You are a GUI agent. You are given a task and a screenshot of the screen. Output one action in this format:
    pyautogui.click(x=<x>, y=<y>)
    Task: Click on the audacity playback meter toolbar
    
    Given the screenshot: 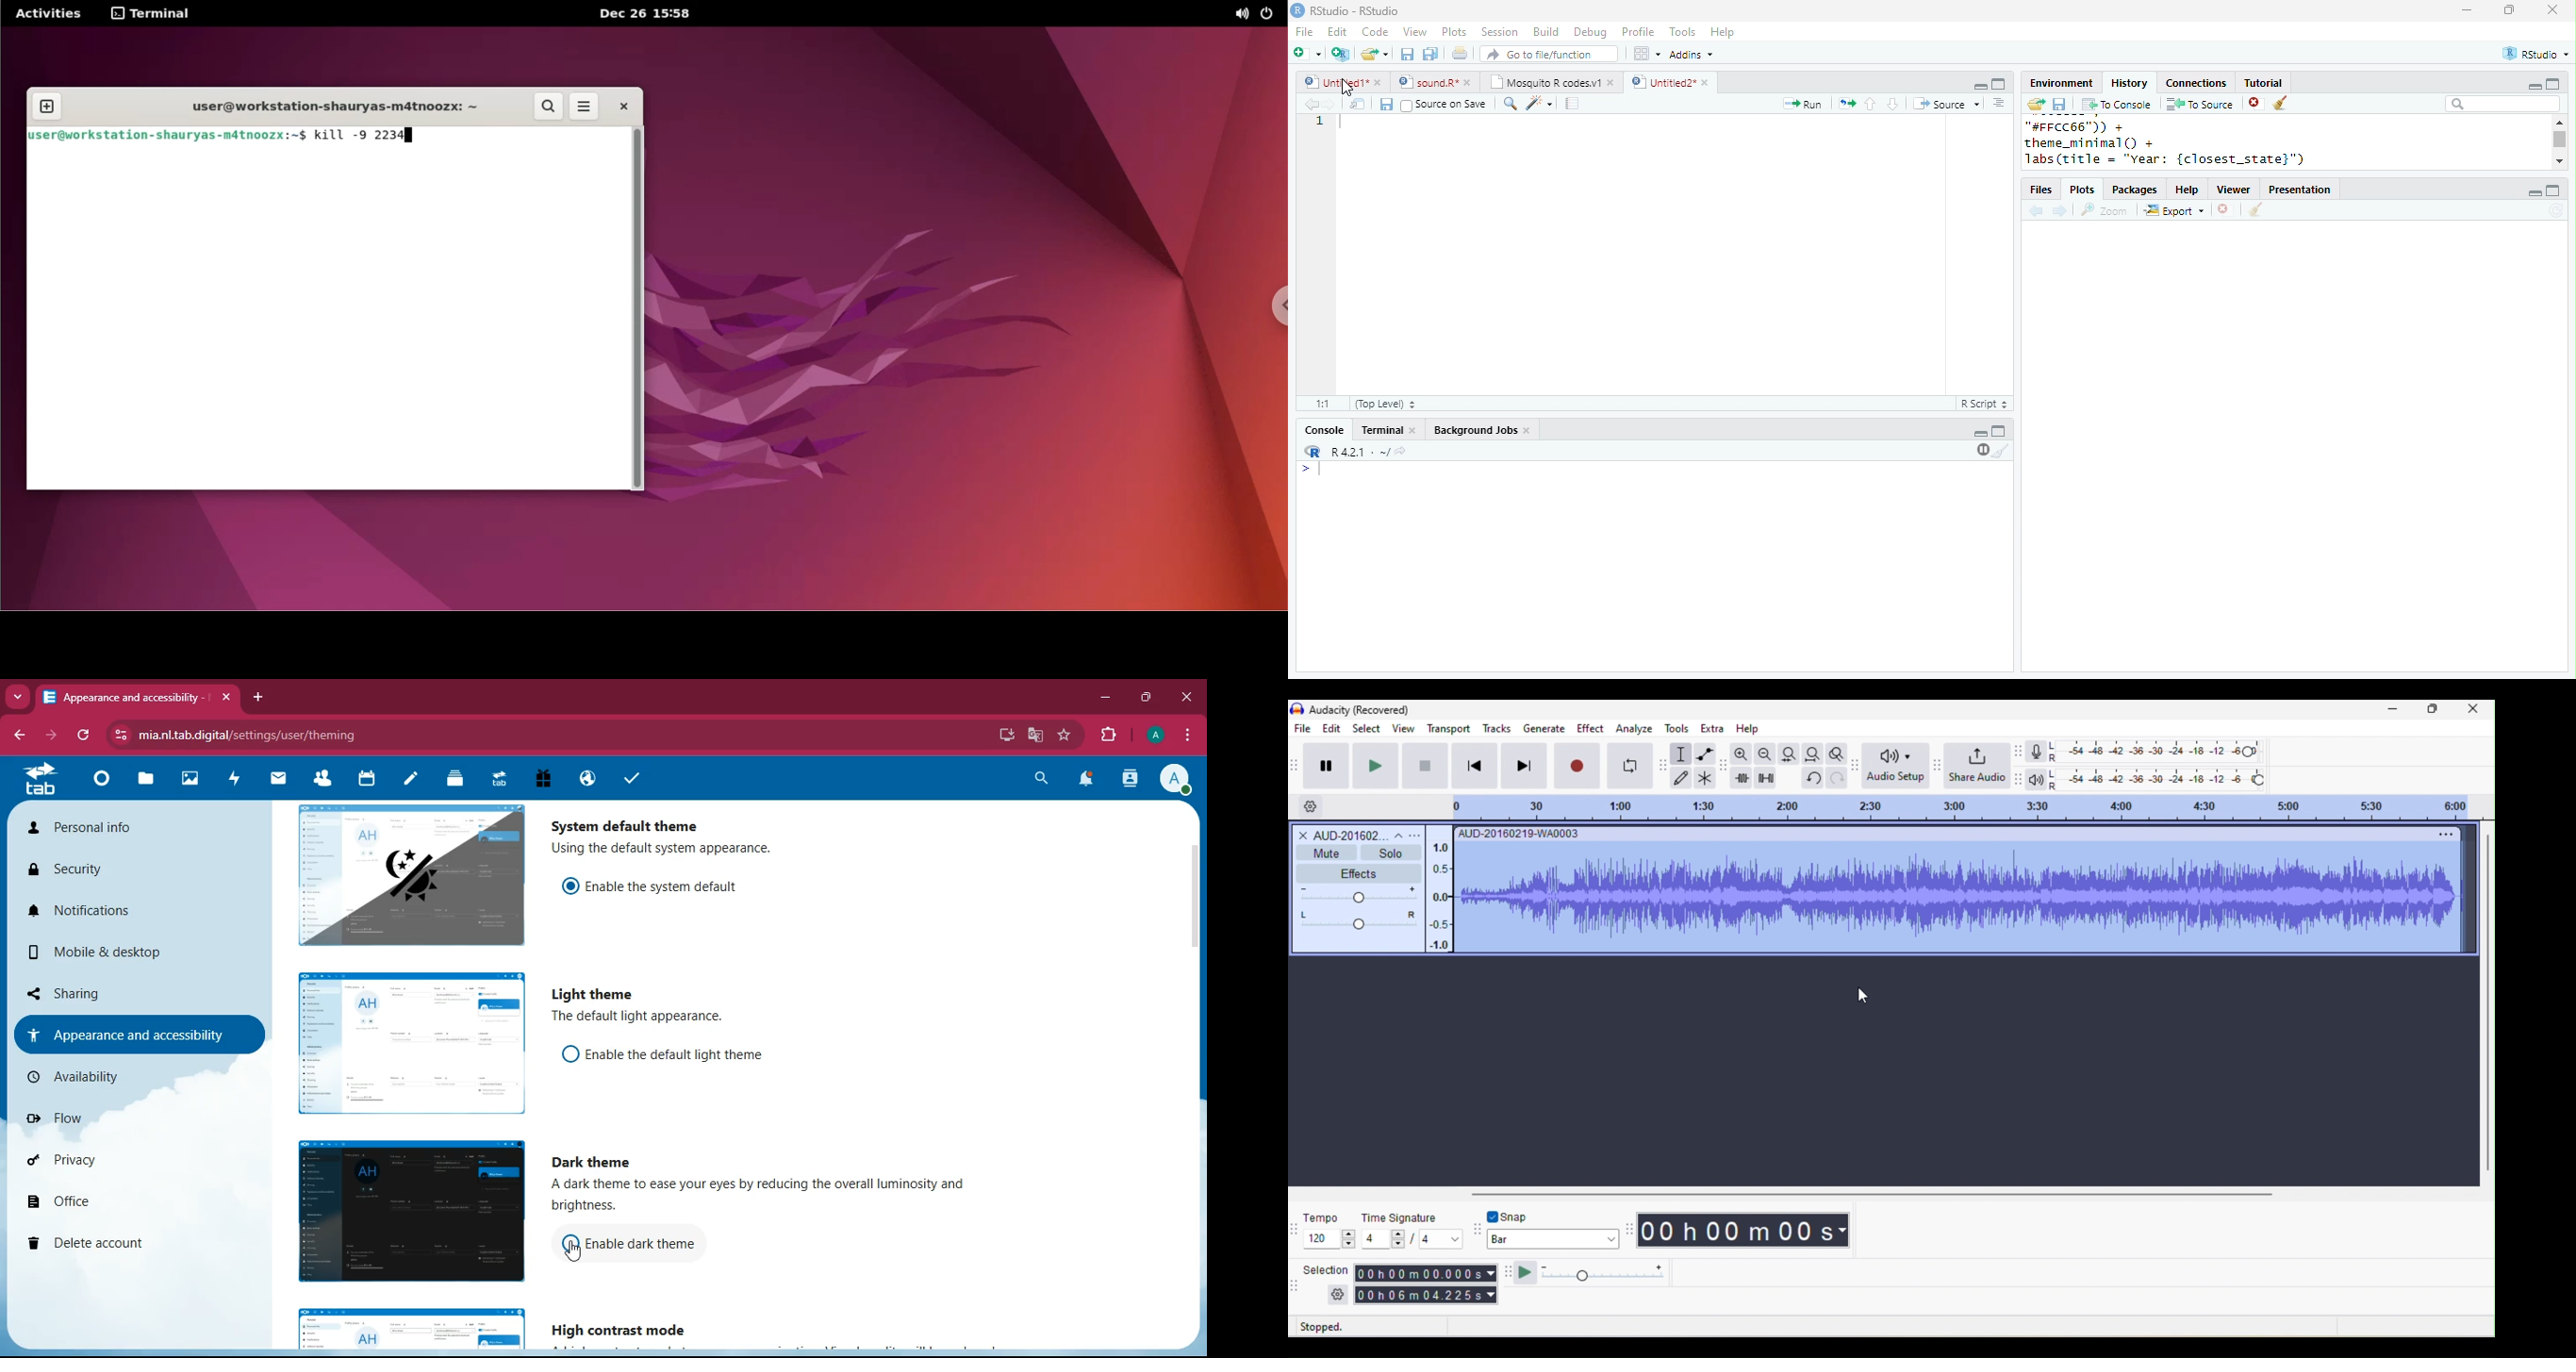 What is the action you would take?
    pyautogui.click(x=2021, y=778)
    